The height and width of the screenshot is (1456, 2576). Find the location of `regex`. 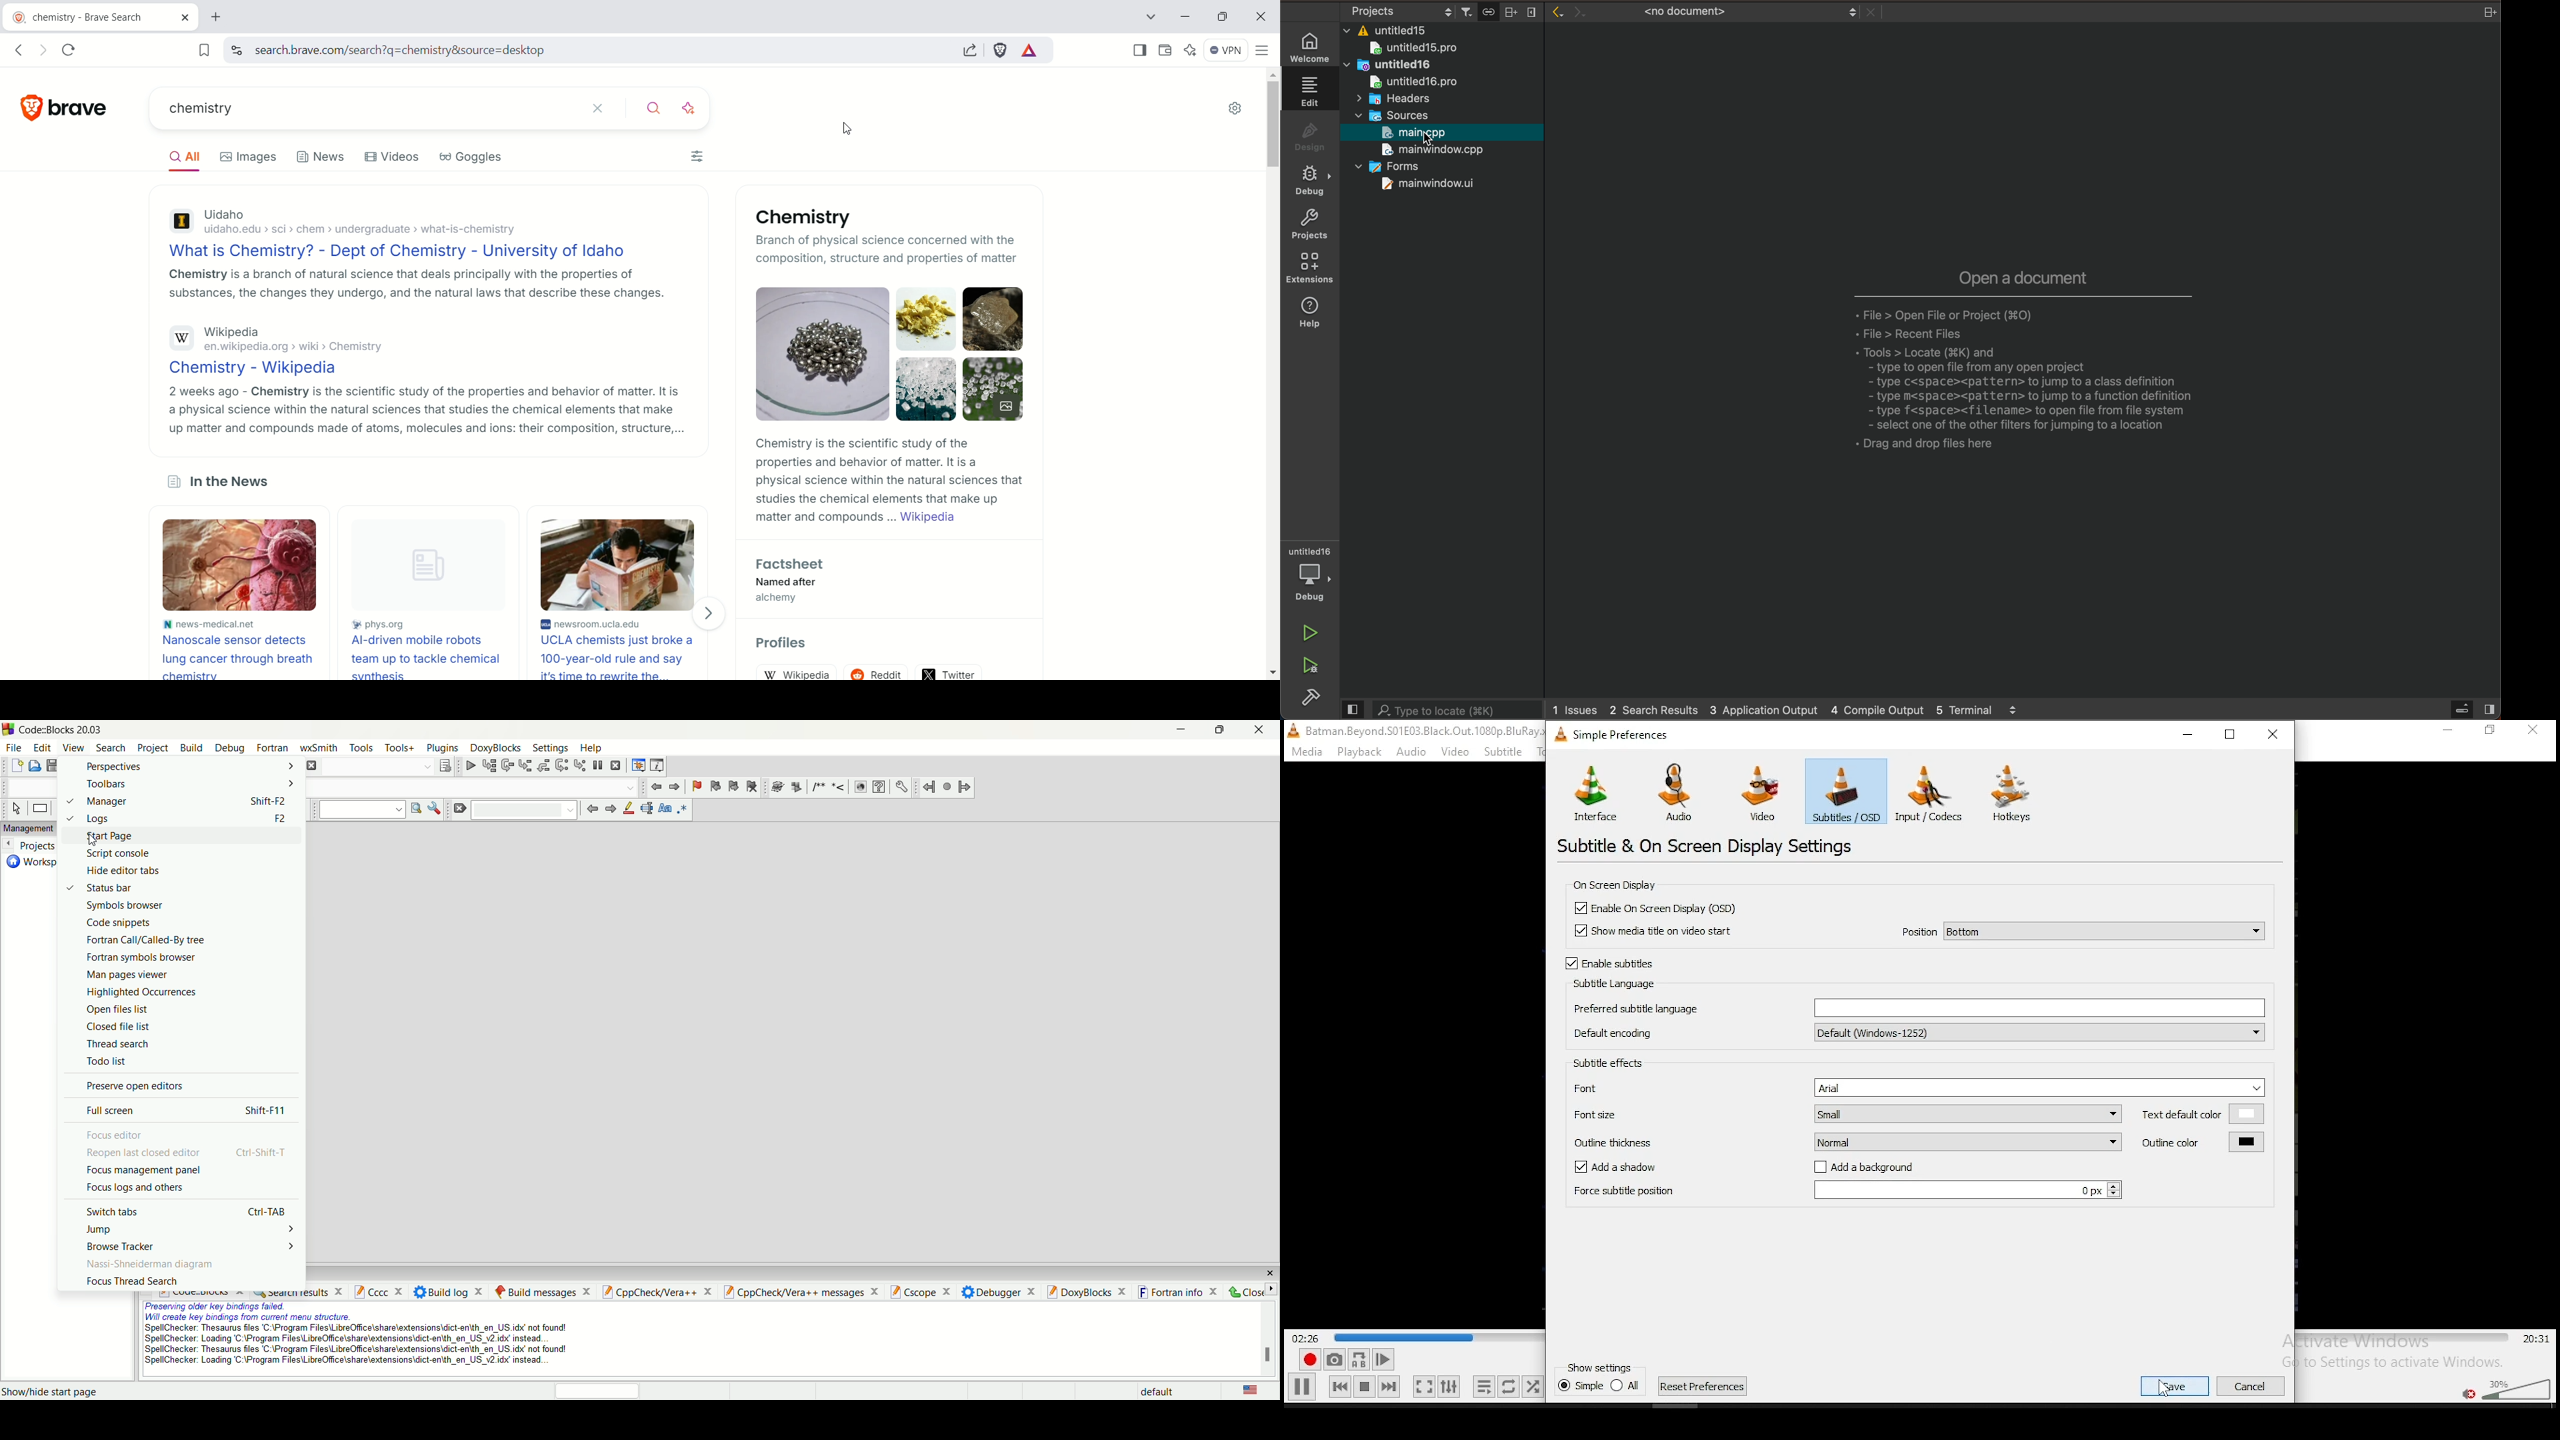

regex is located at coordinates (682, 810).